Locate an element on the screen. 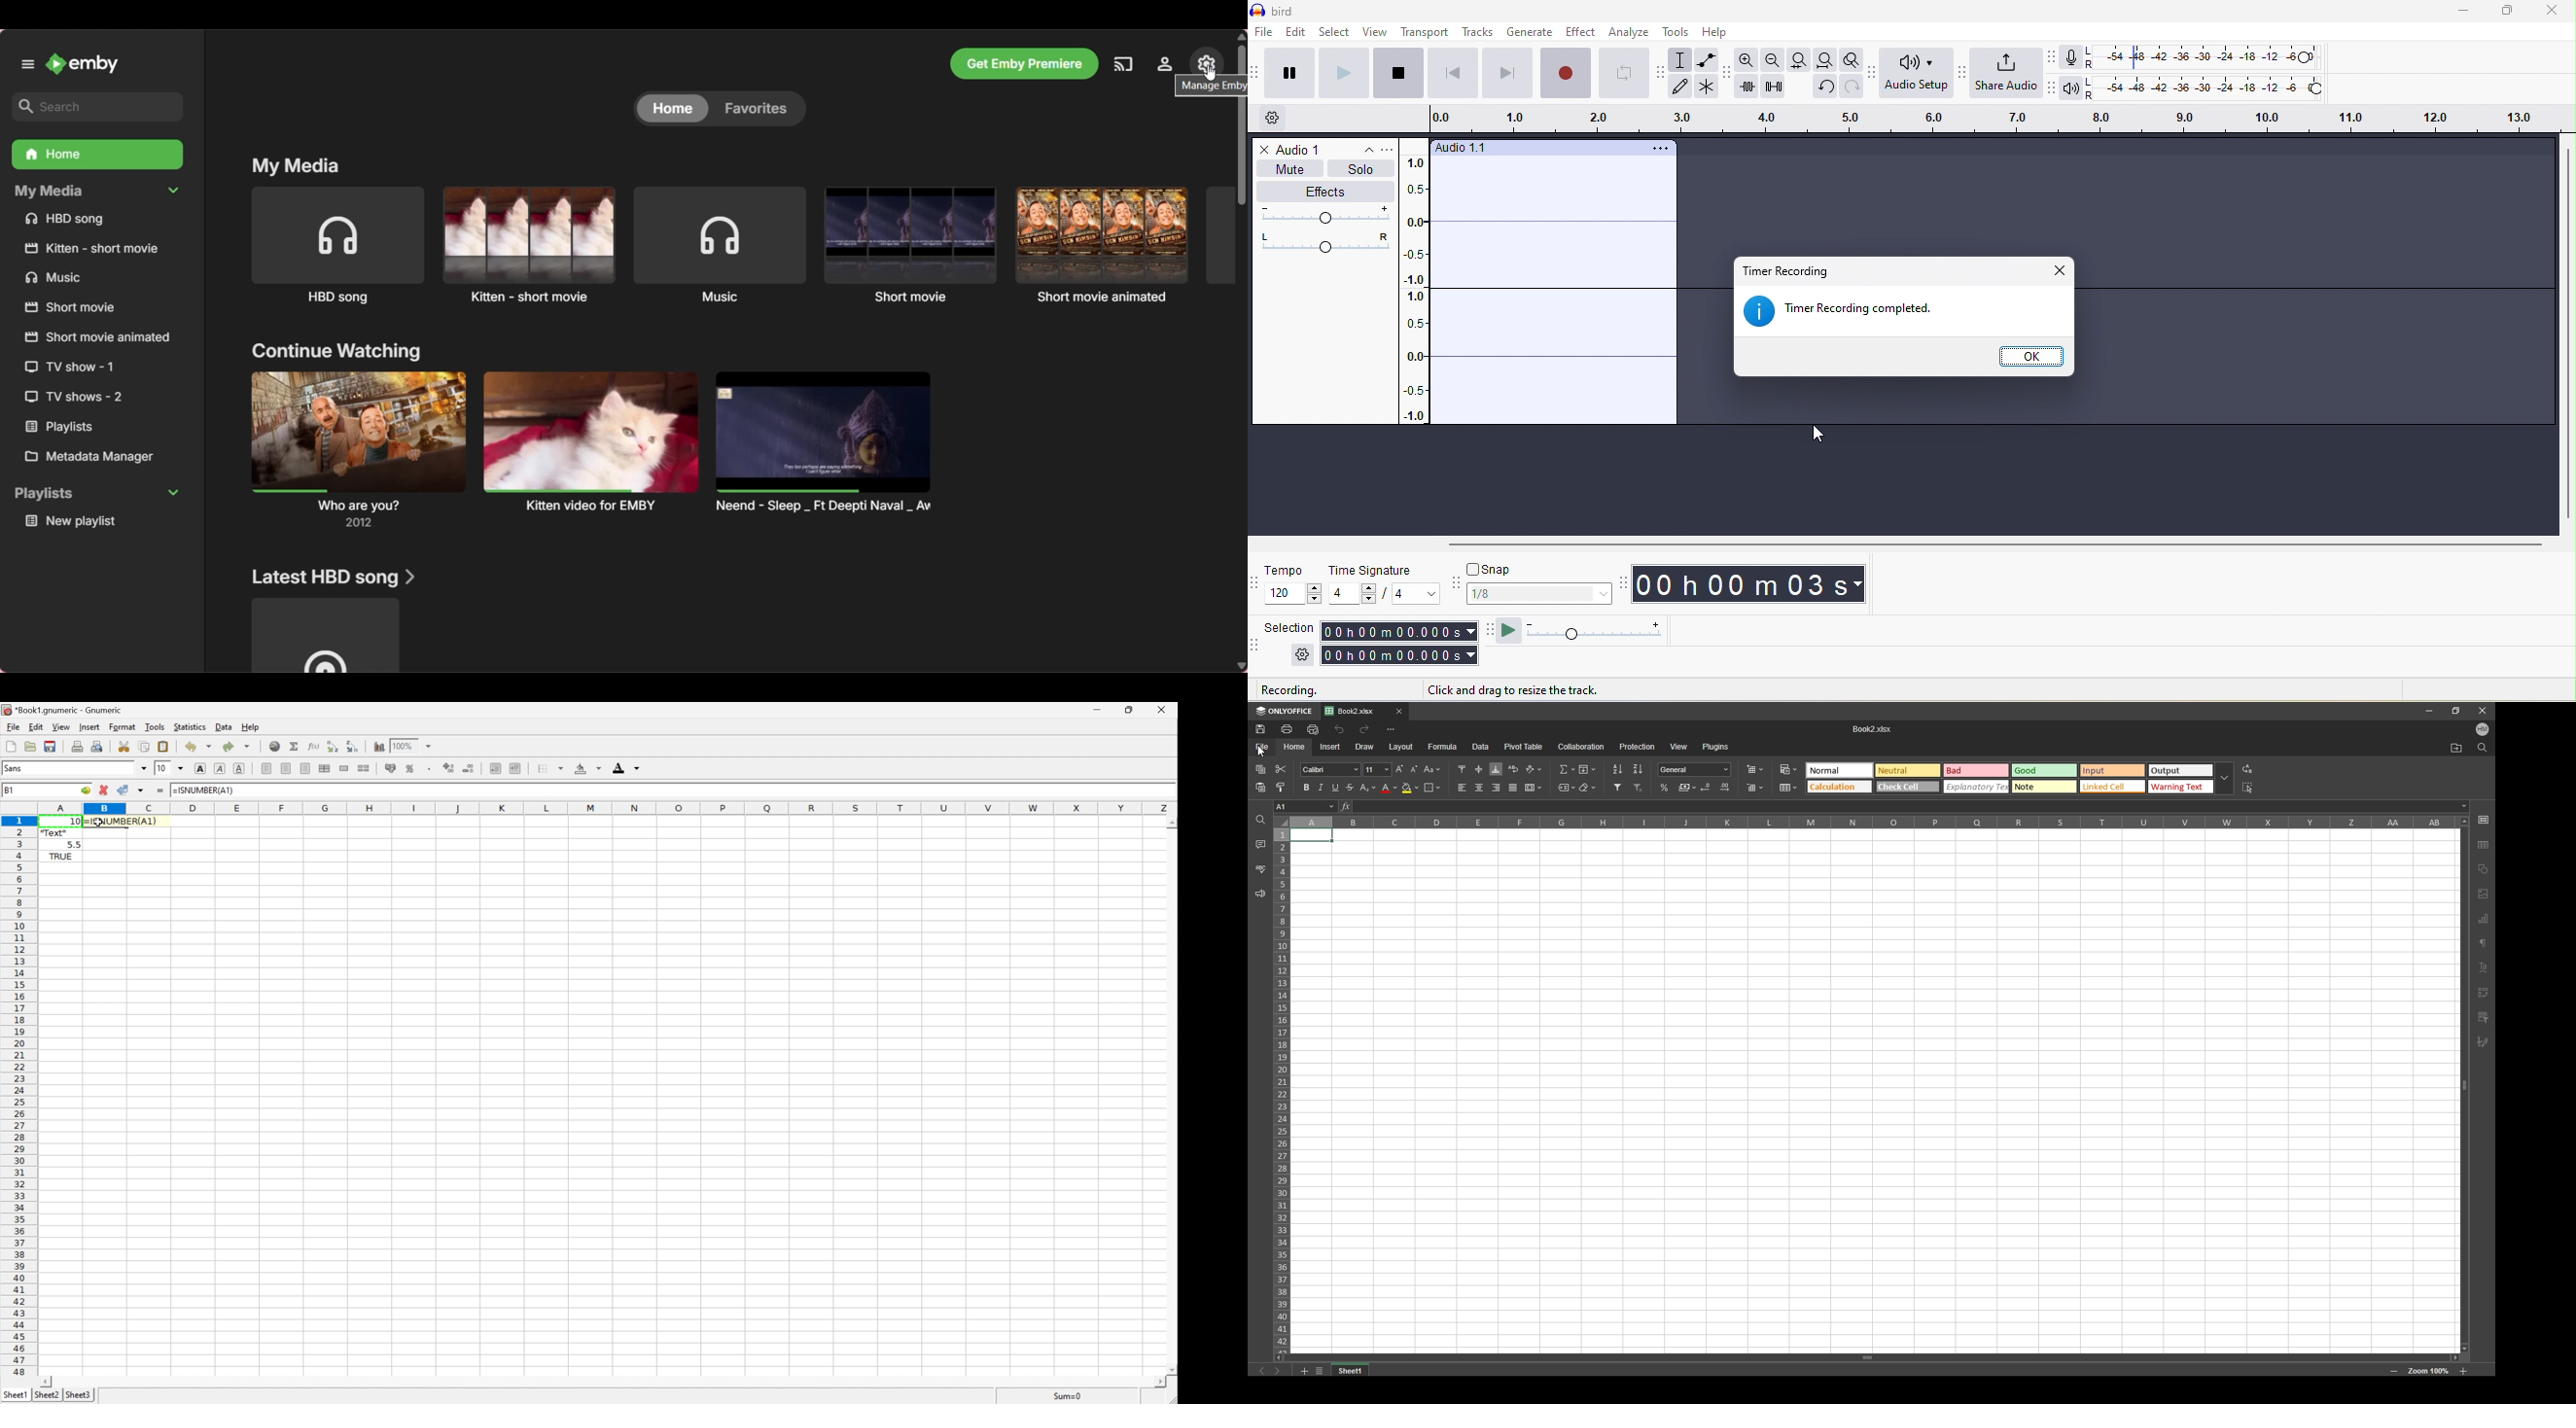 This screenshot has width=2576, height=1428. tracks is located at coordinates (1477, 33).